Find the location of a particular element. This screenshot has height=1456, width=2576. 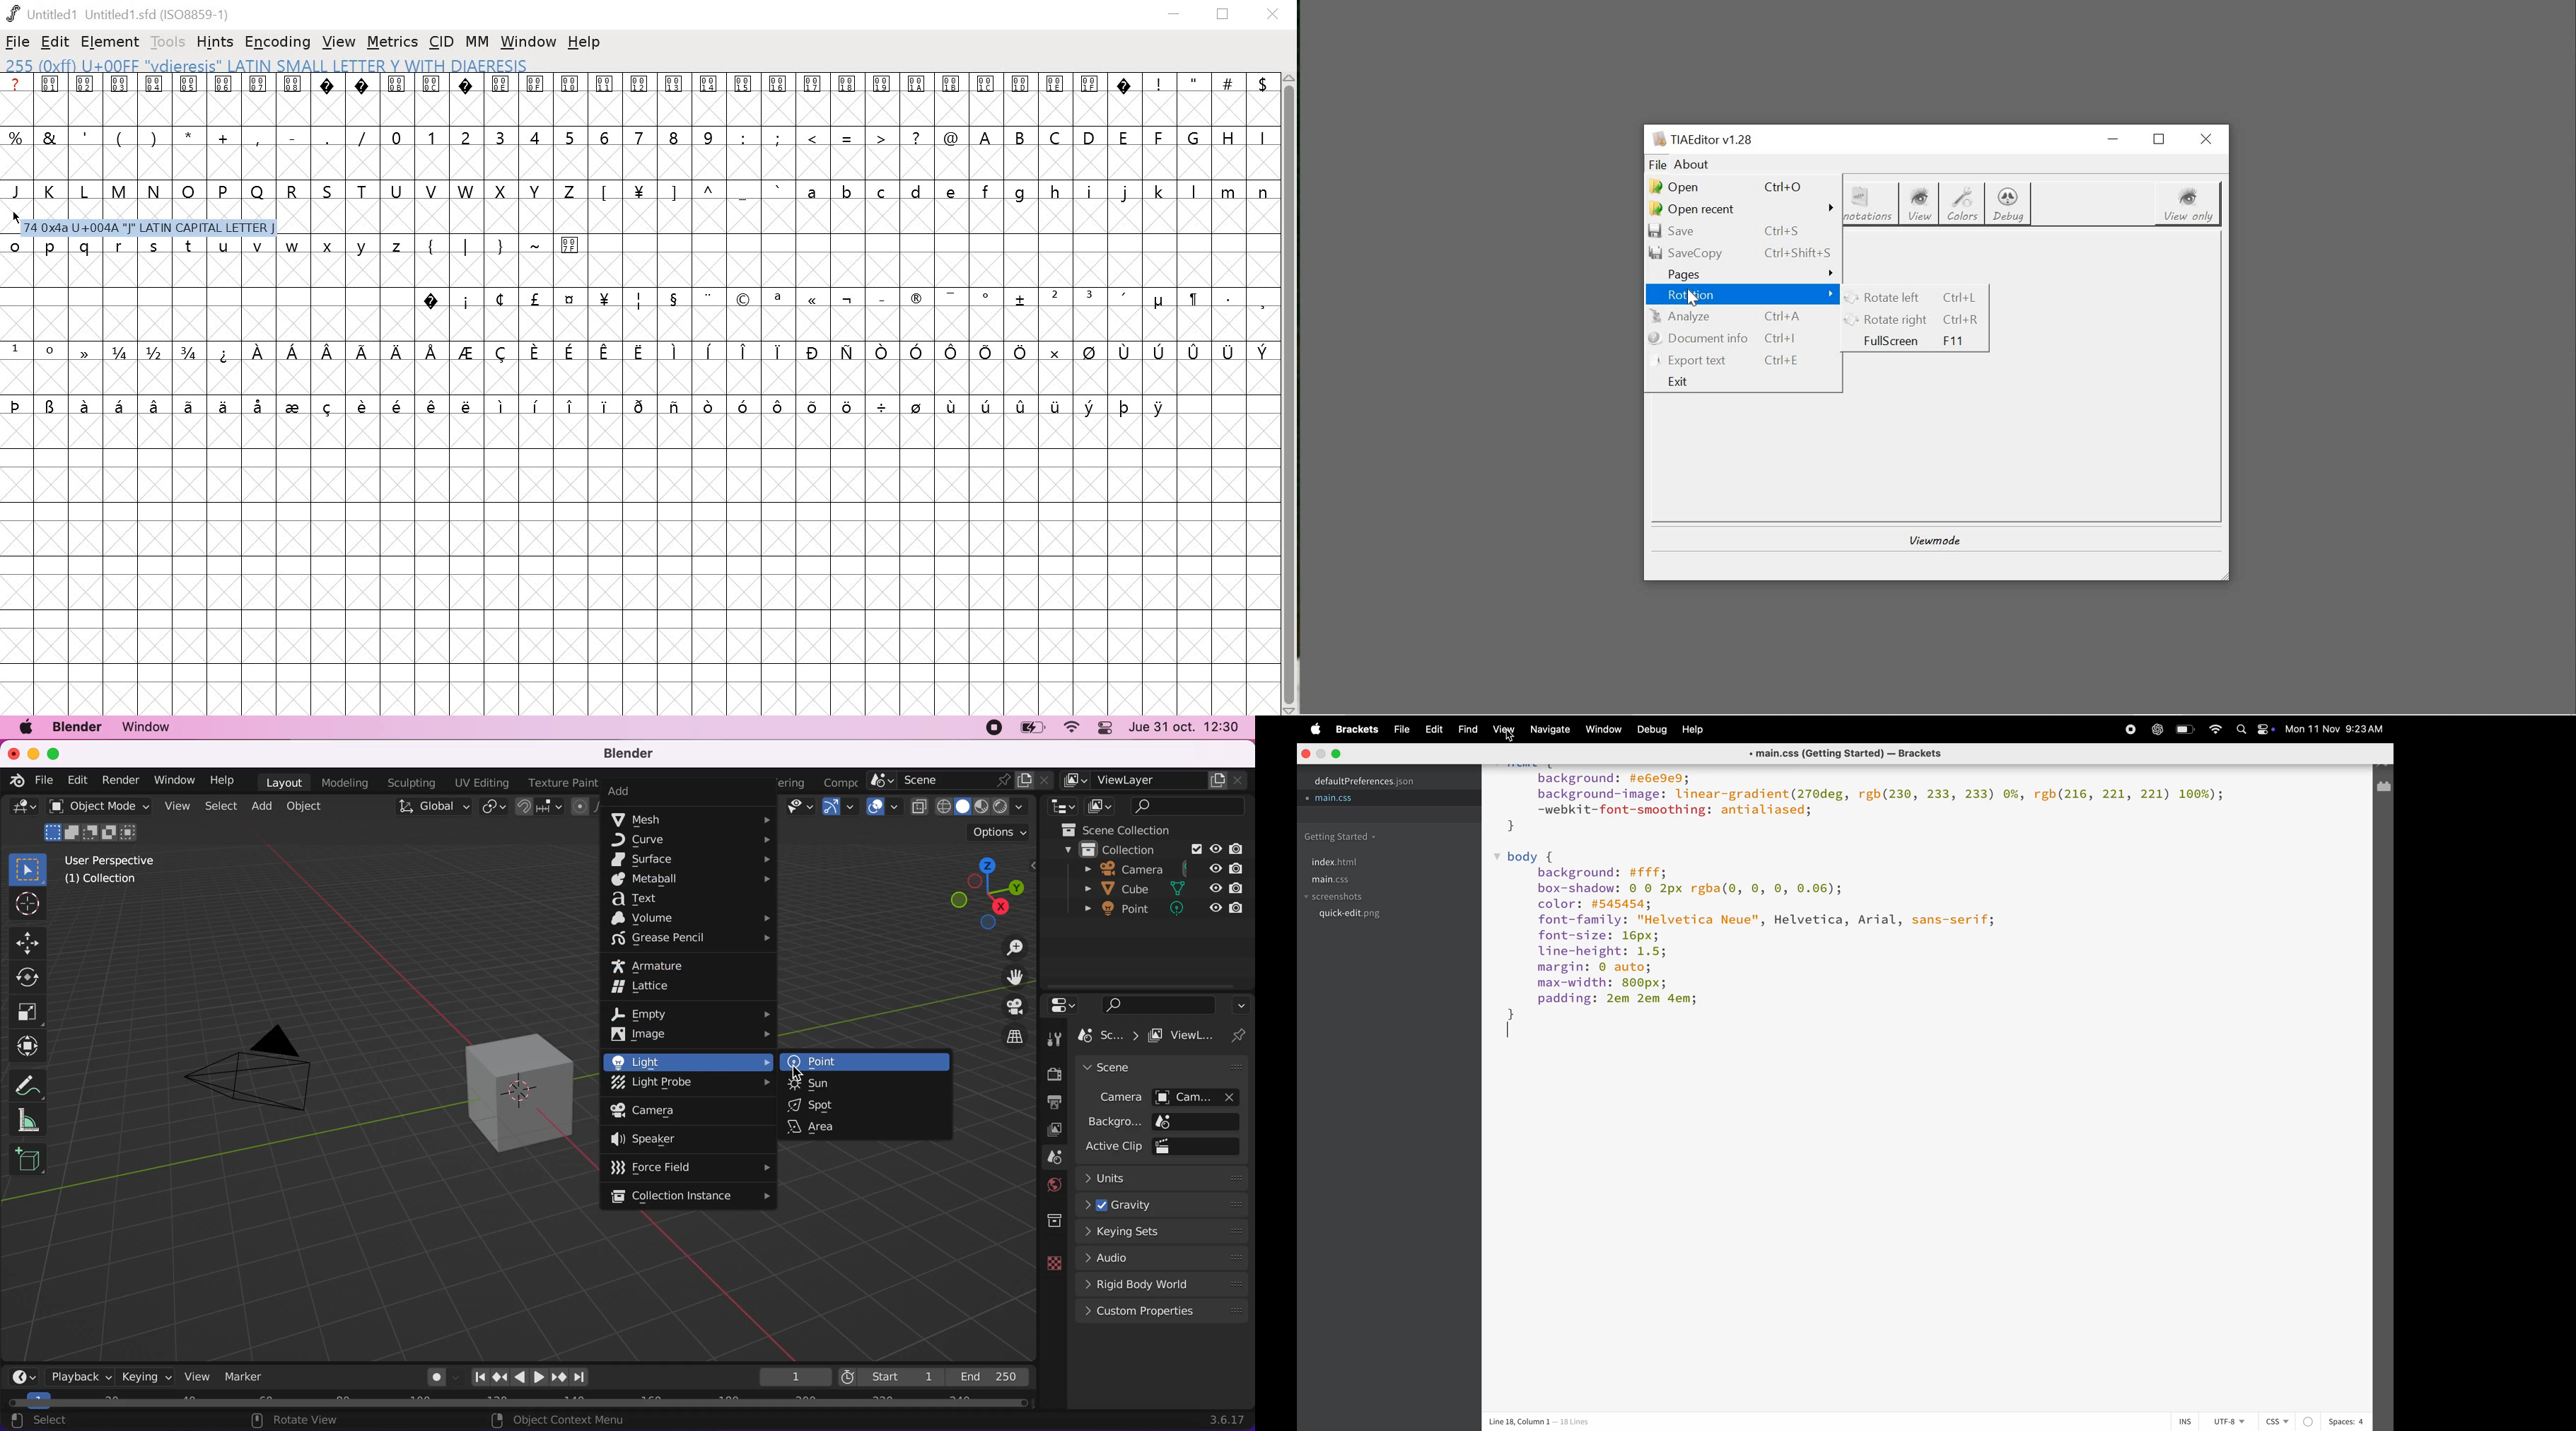

symbols is located at coordinates (498, 245).